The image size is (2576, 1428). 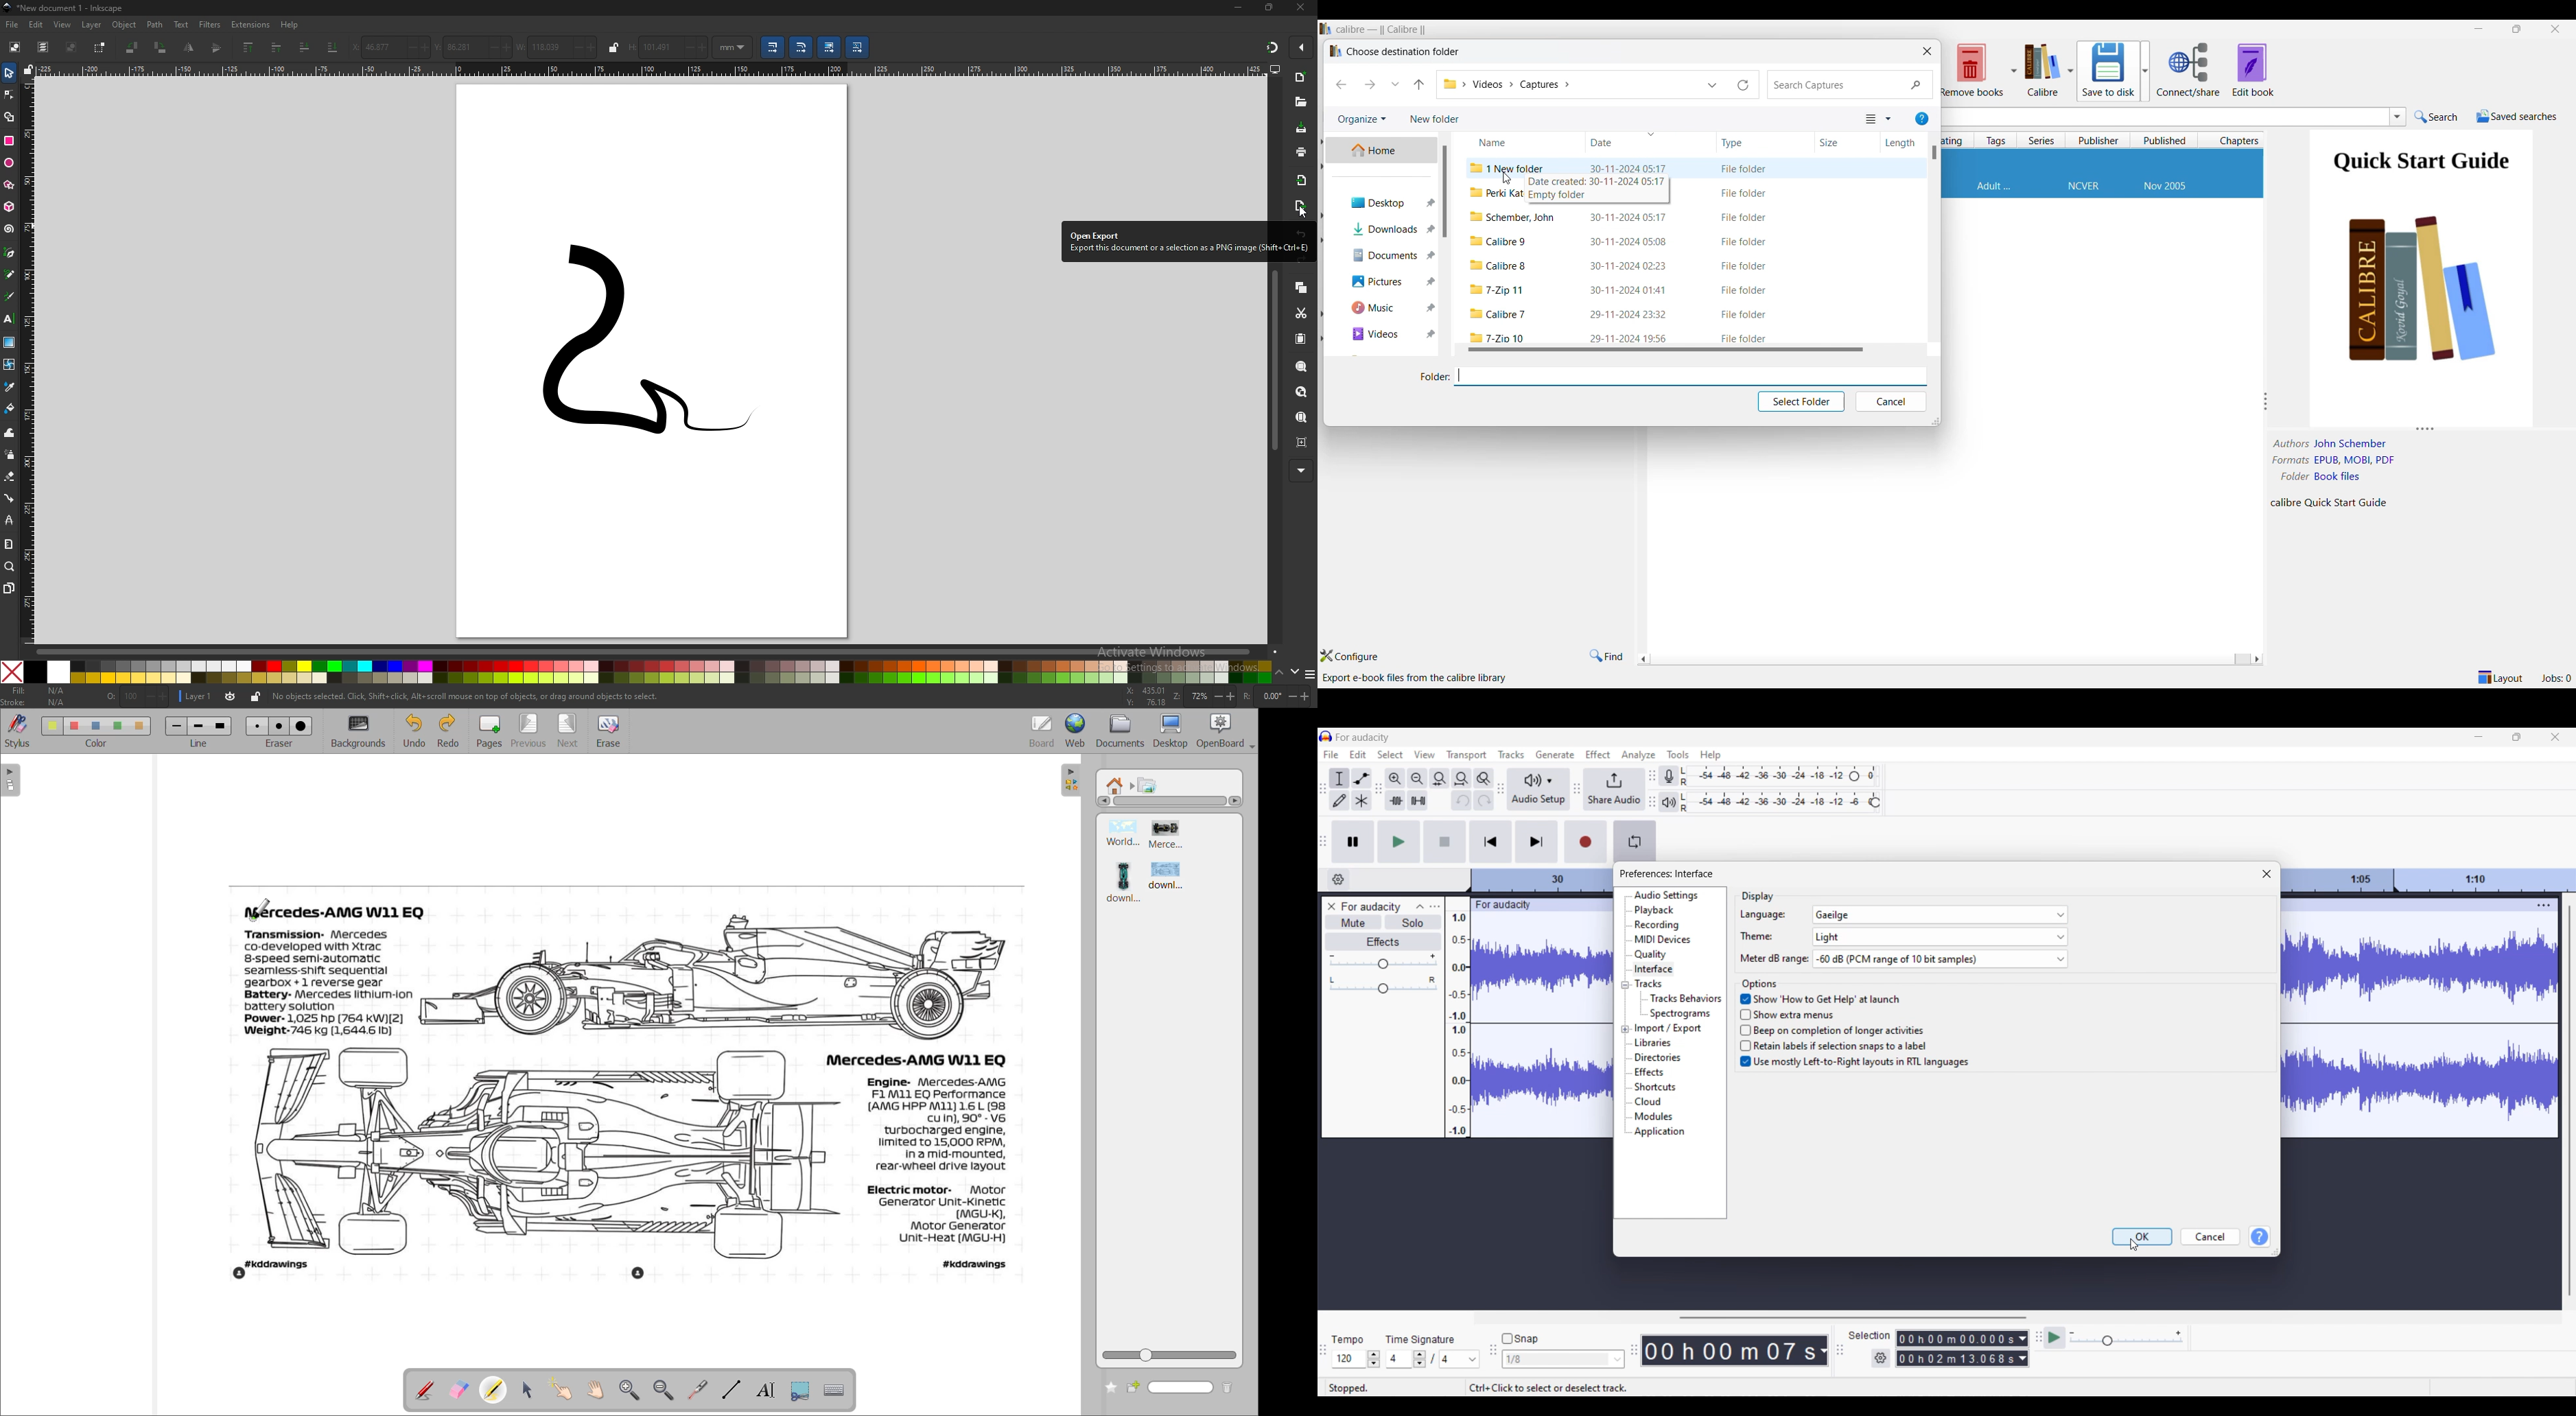 I want to click on Vertical slide bar, so click(x=1935, y=153).